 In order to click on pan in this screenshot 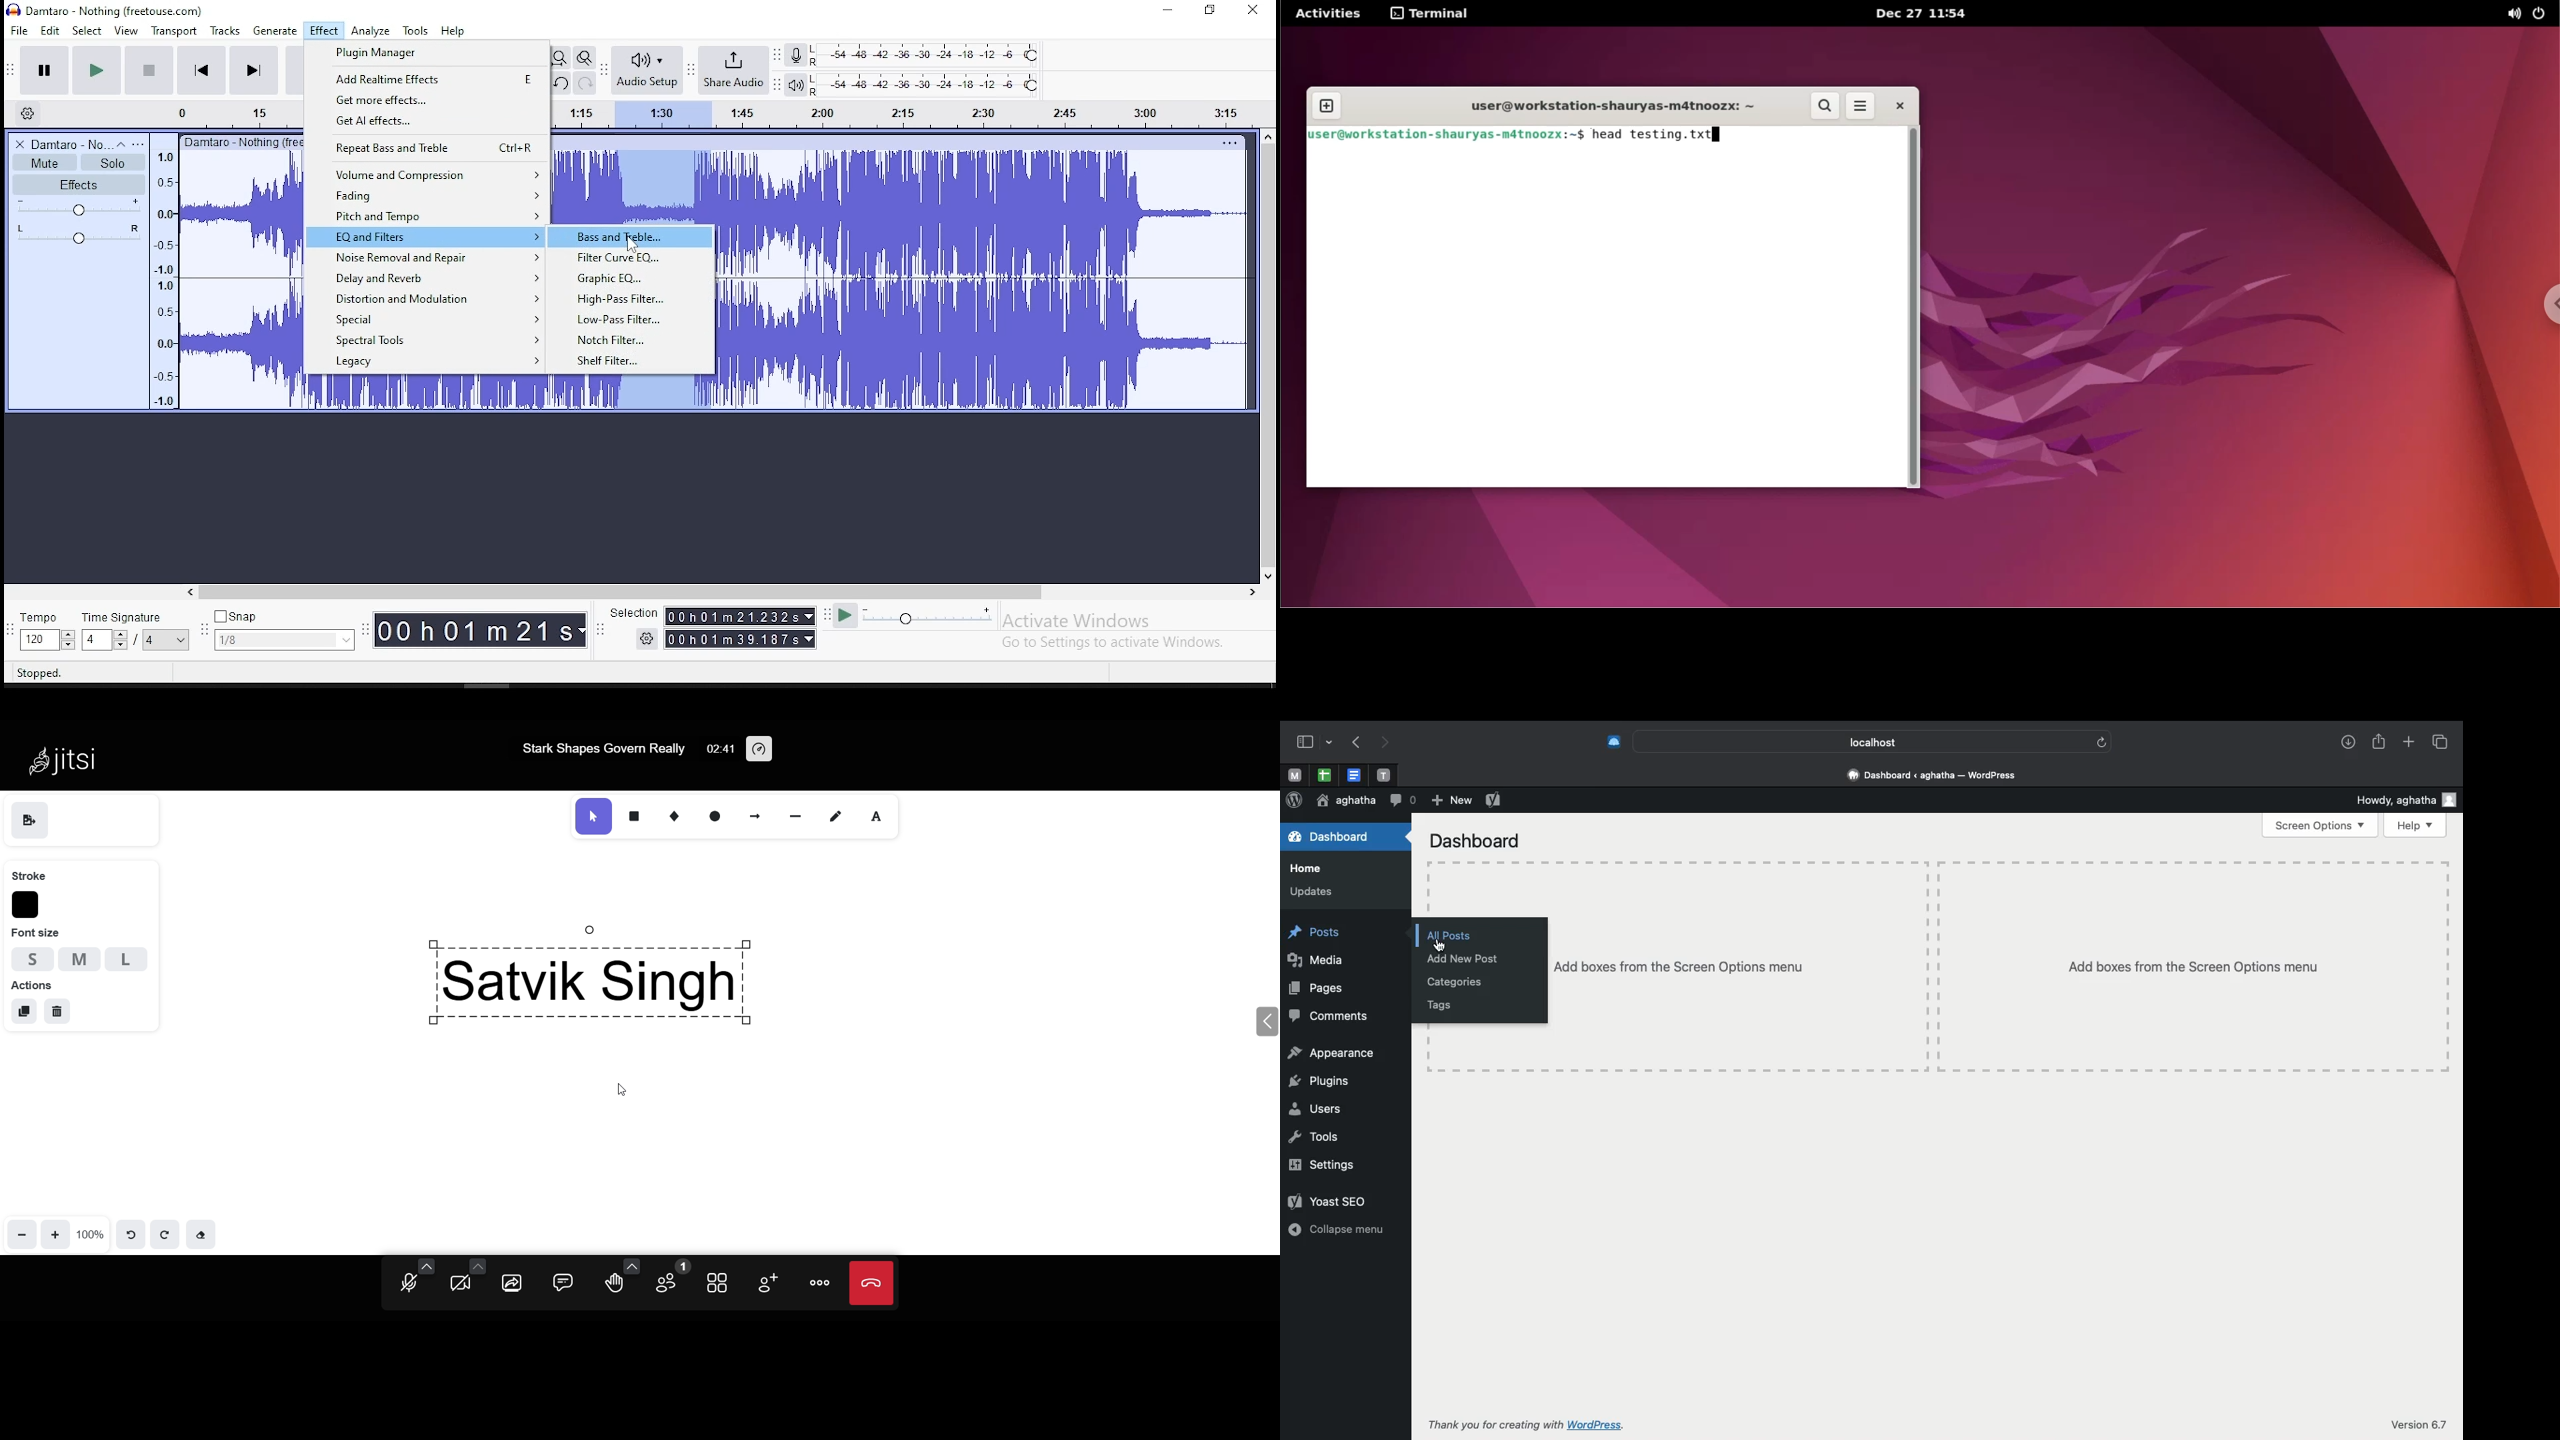, I will do `click(79, 234)`.